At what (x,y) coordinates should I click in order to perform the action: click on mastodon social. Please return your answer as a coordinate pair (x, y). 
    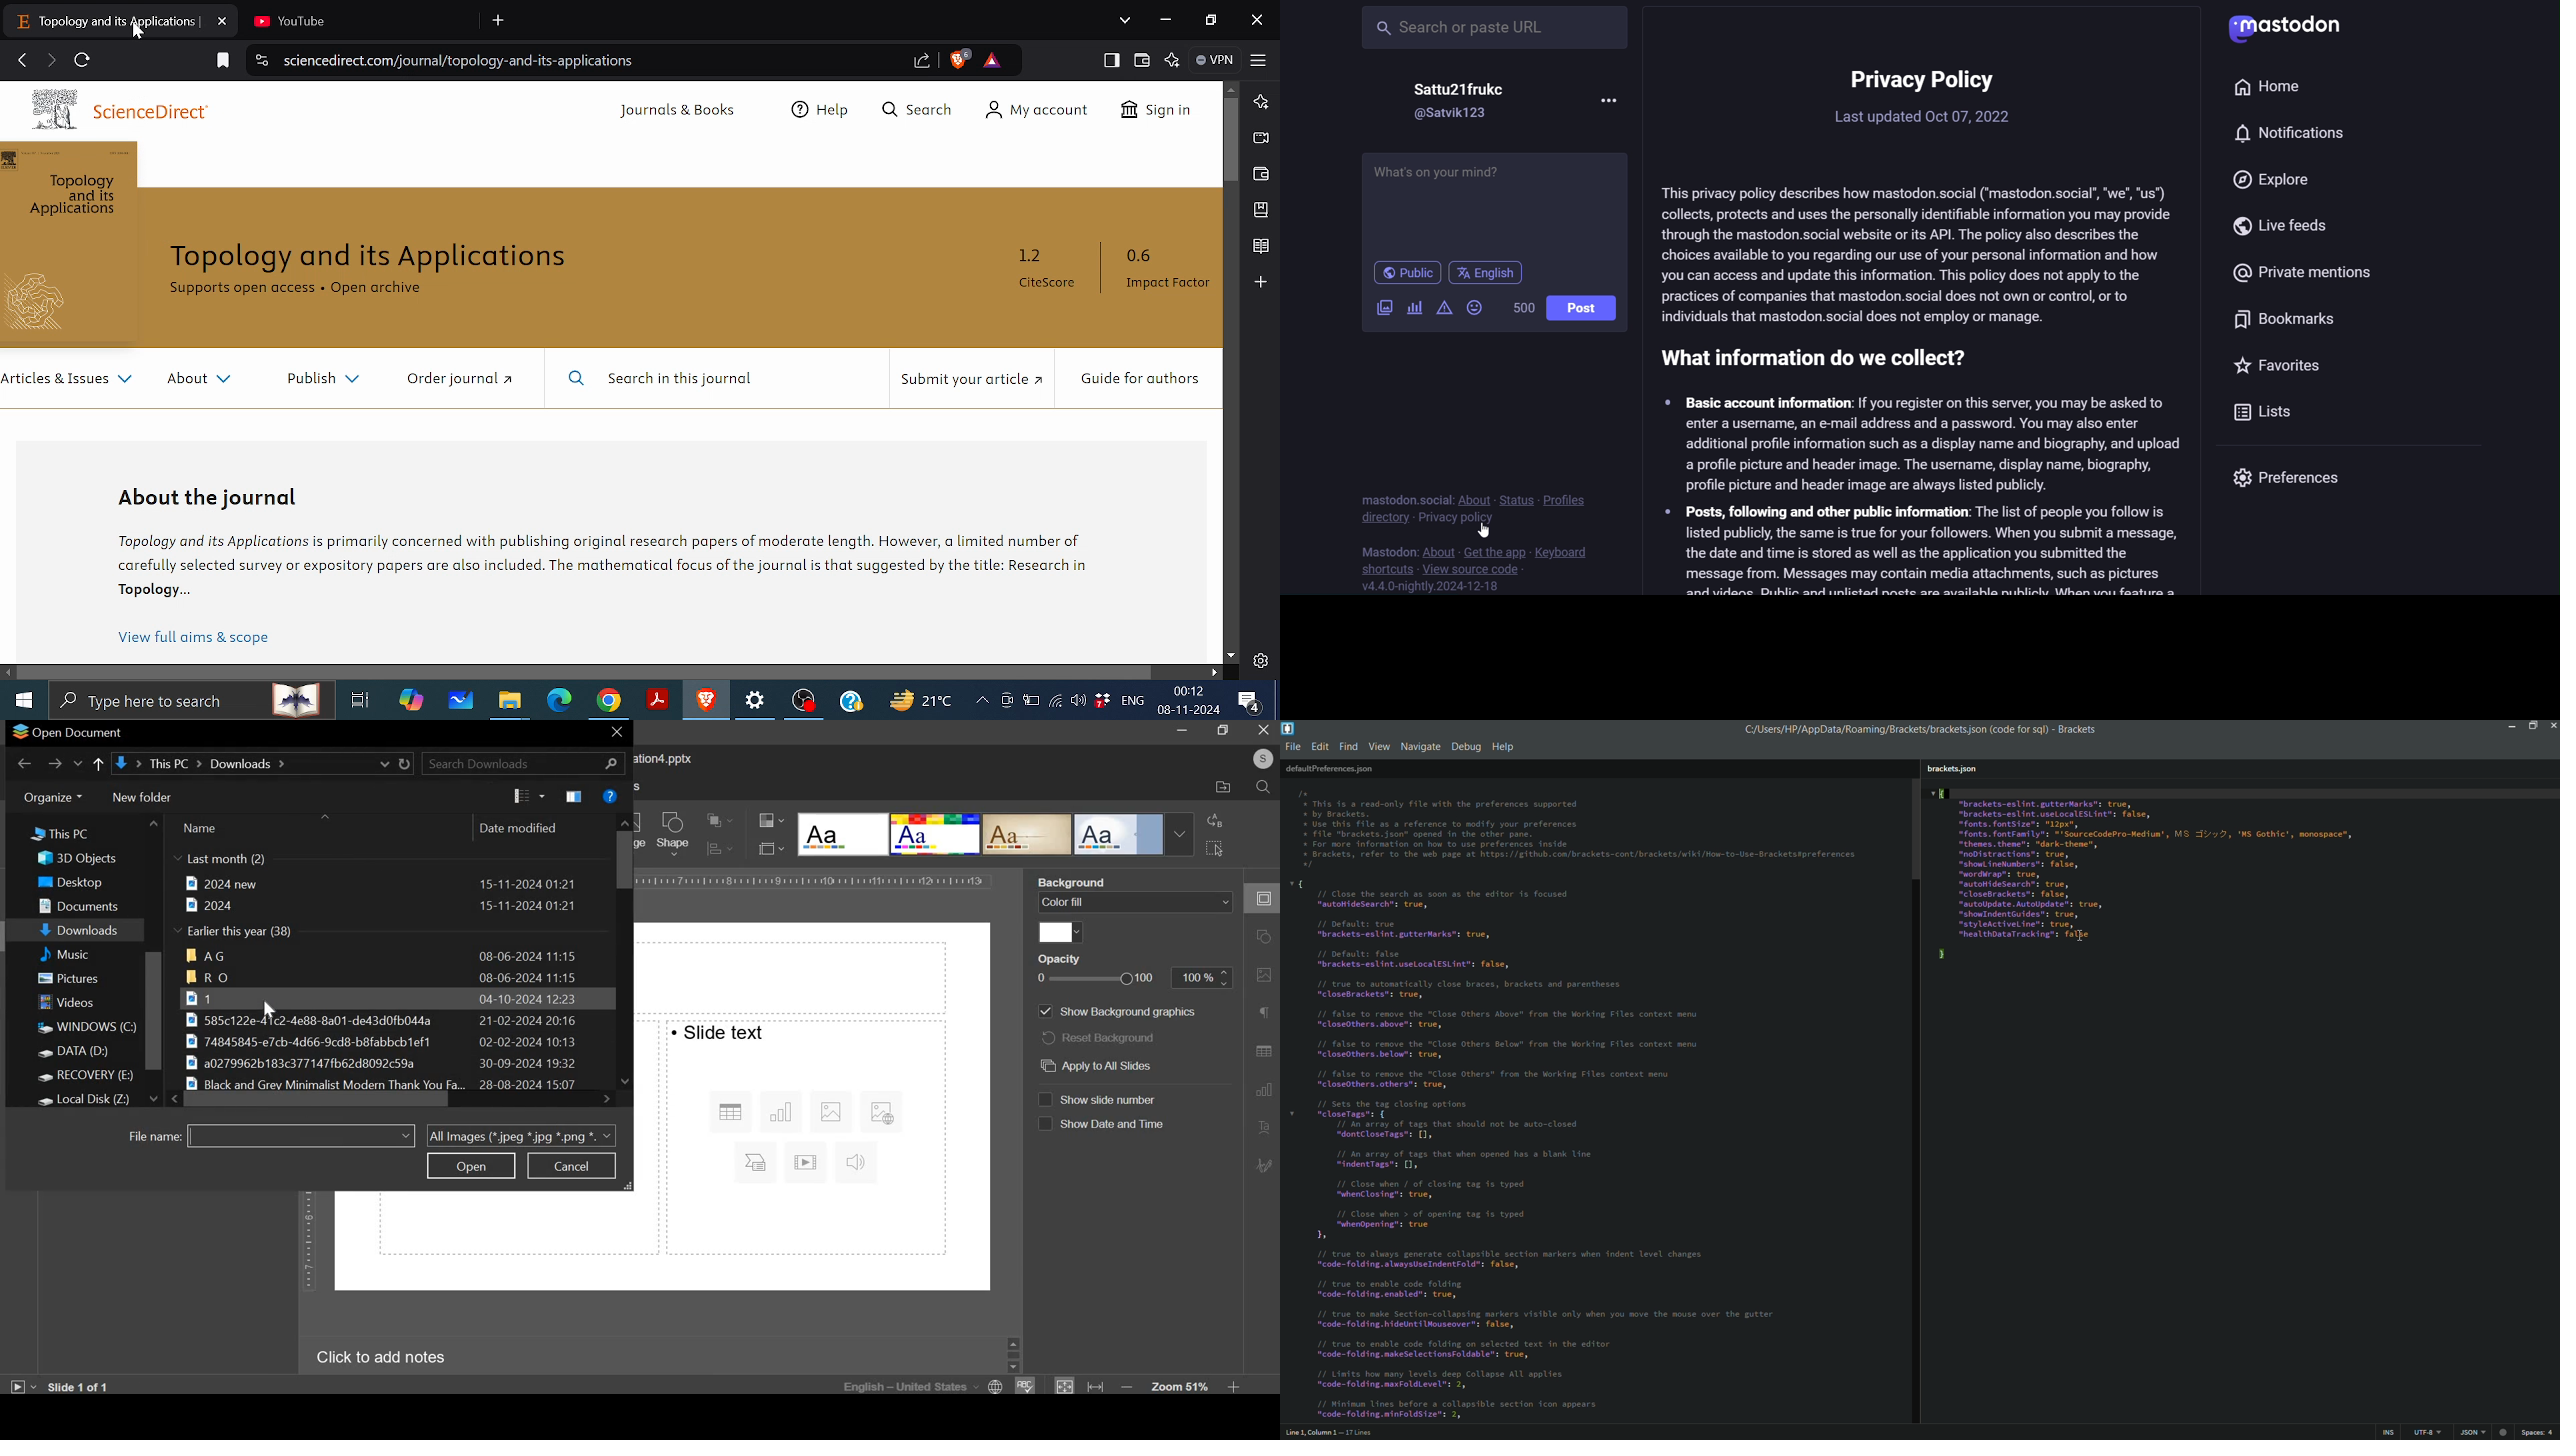
    Looking at the image, I should click on (1409, 498).